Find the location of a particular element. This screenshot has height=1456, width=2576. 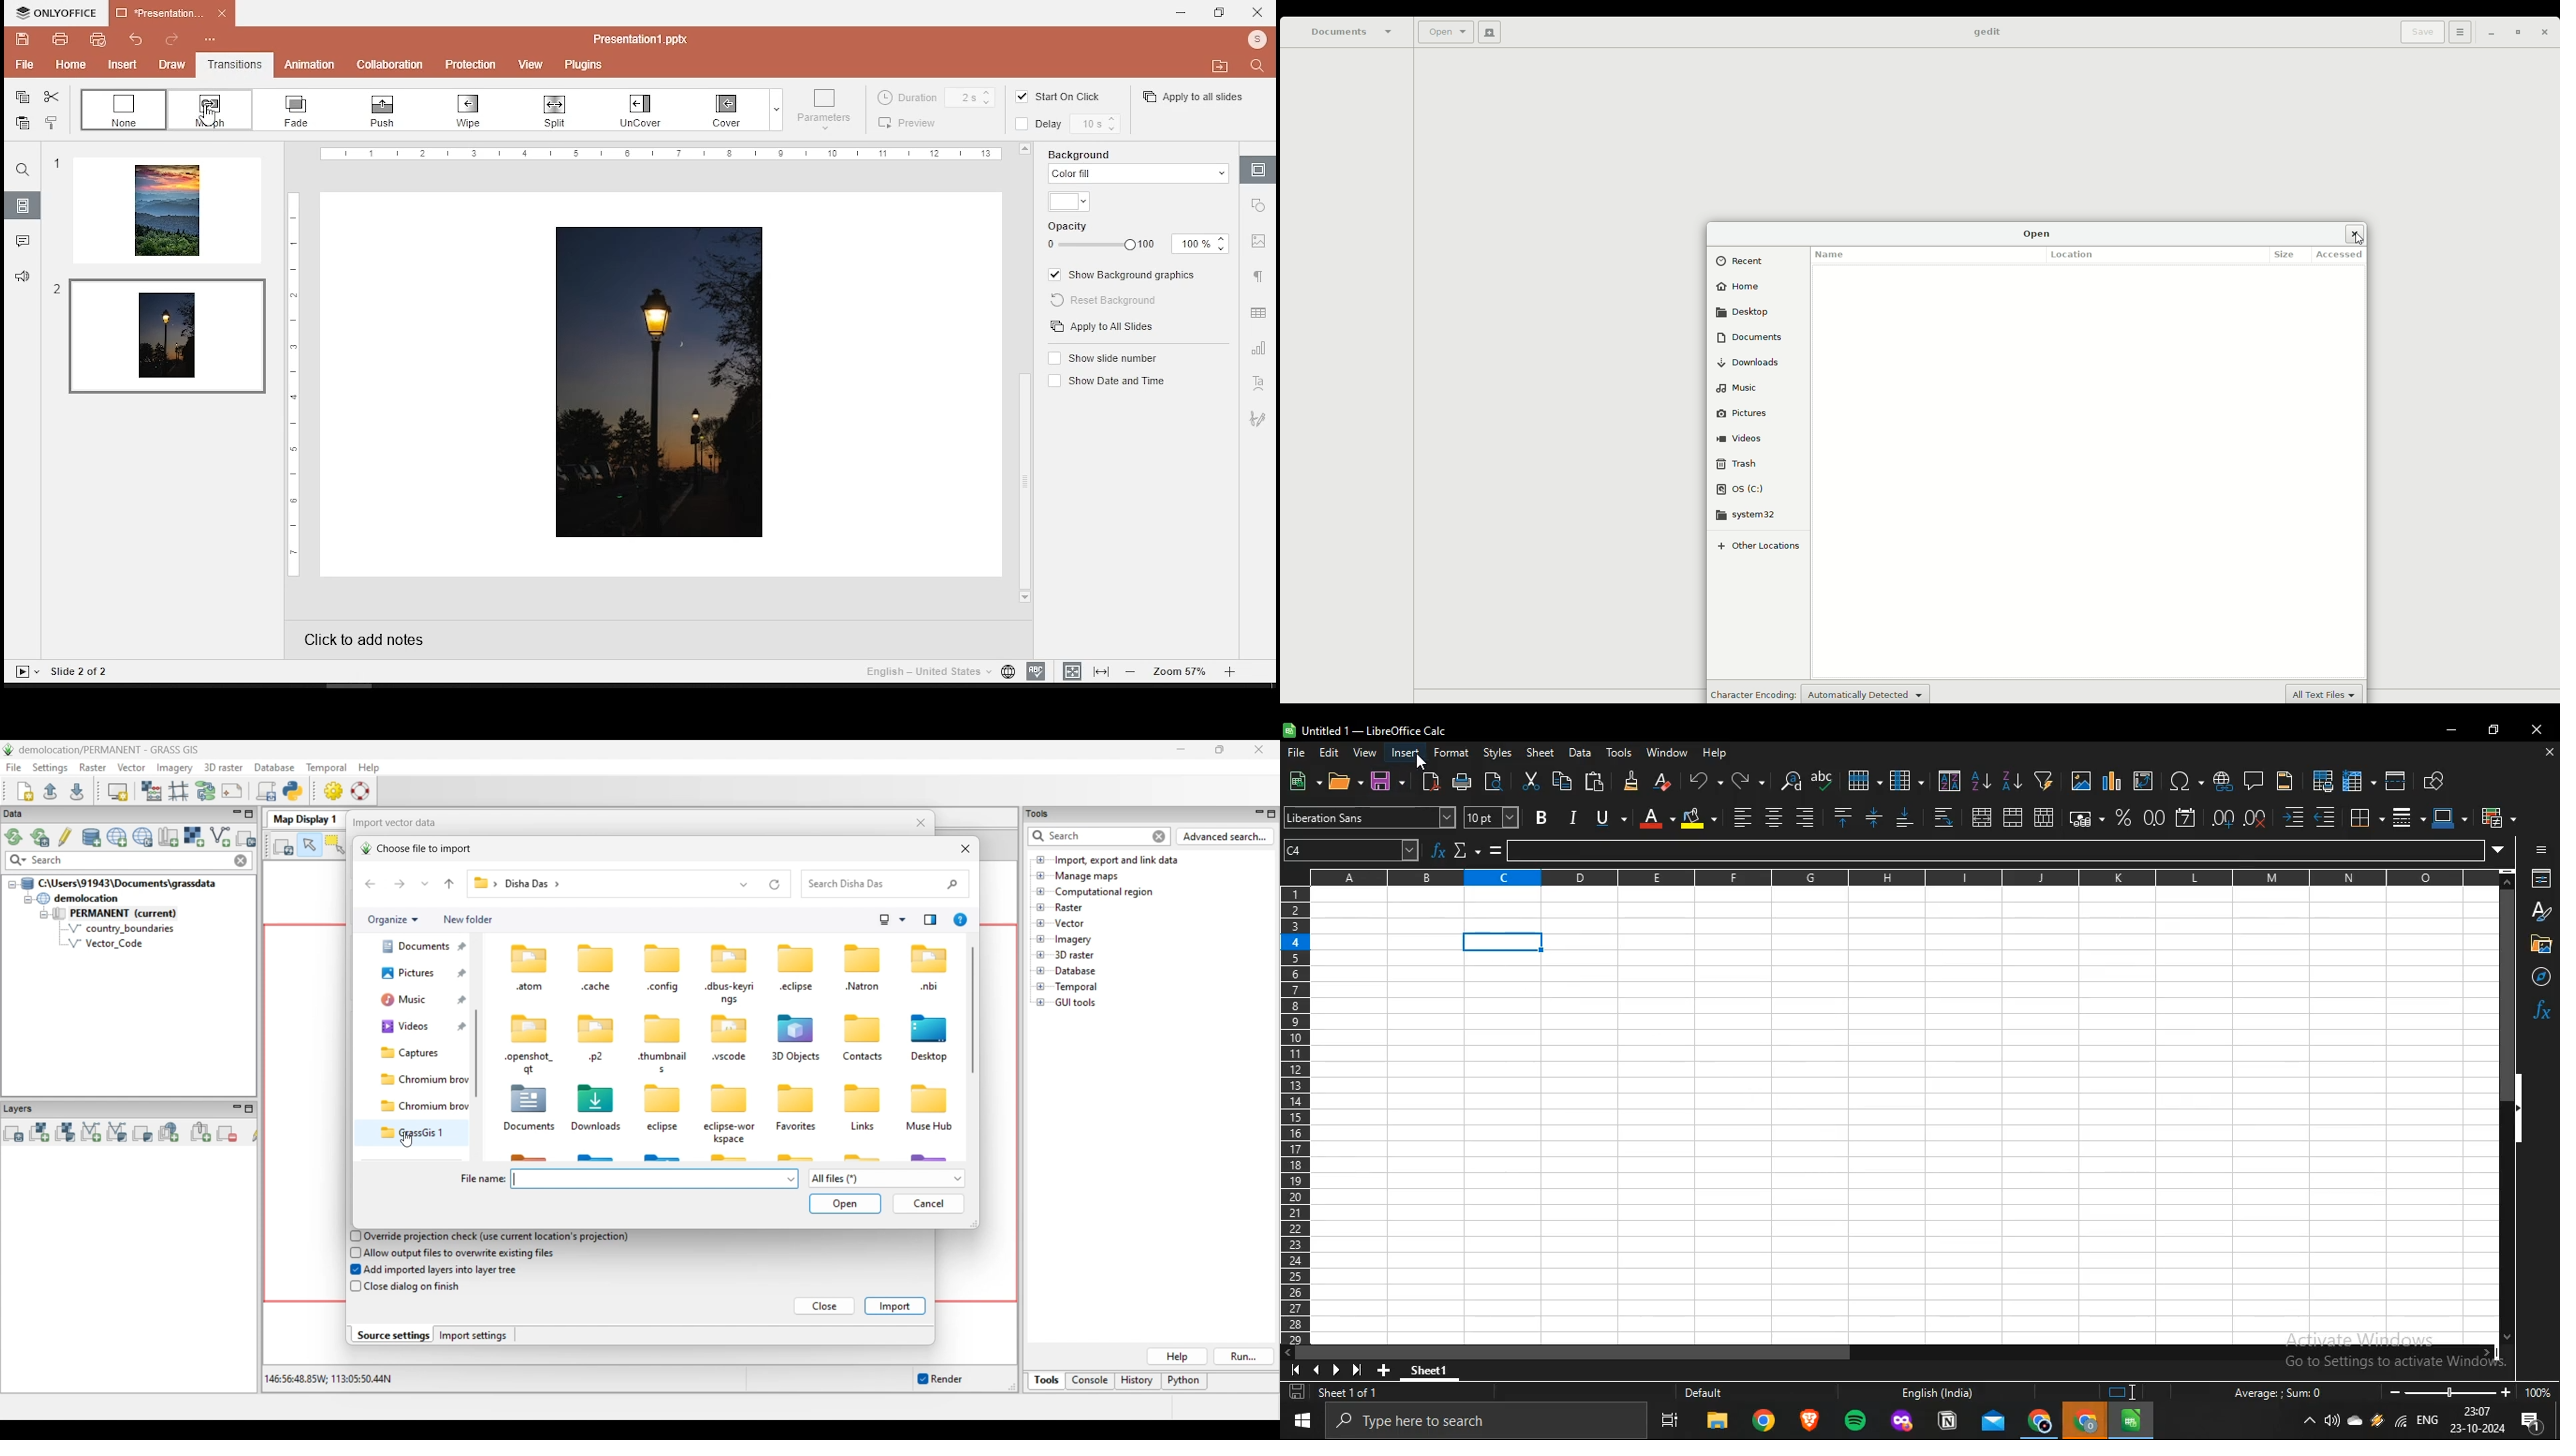

font name is located at coordinates (1370, 818).